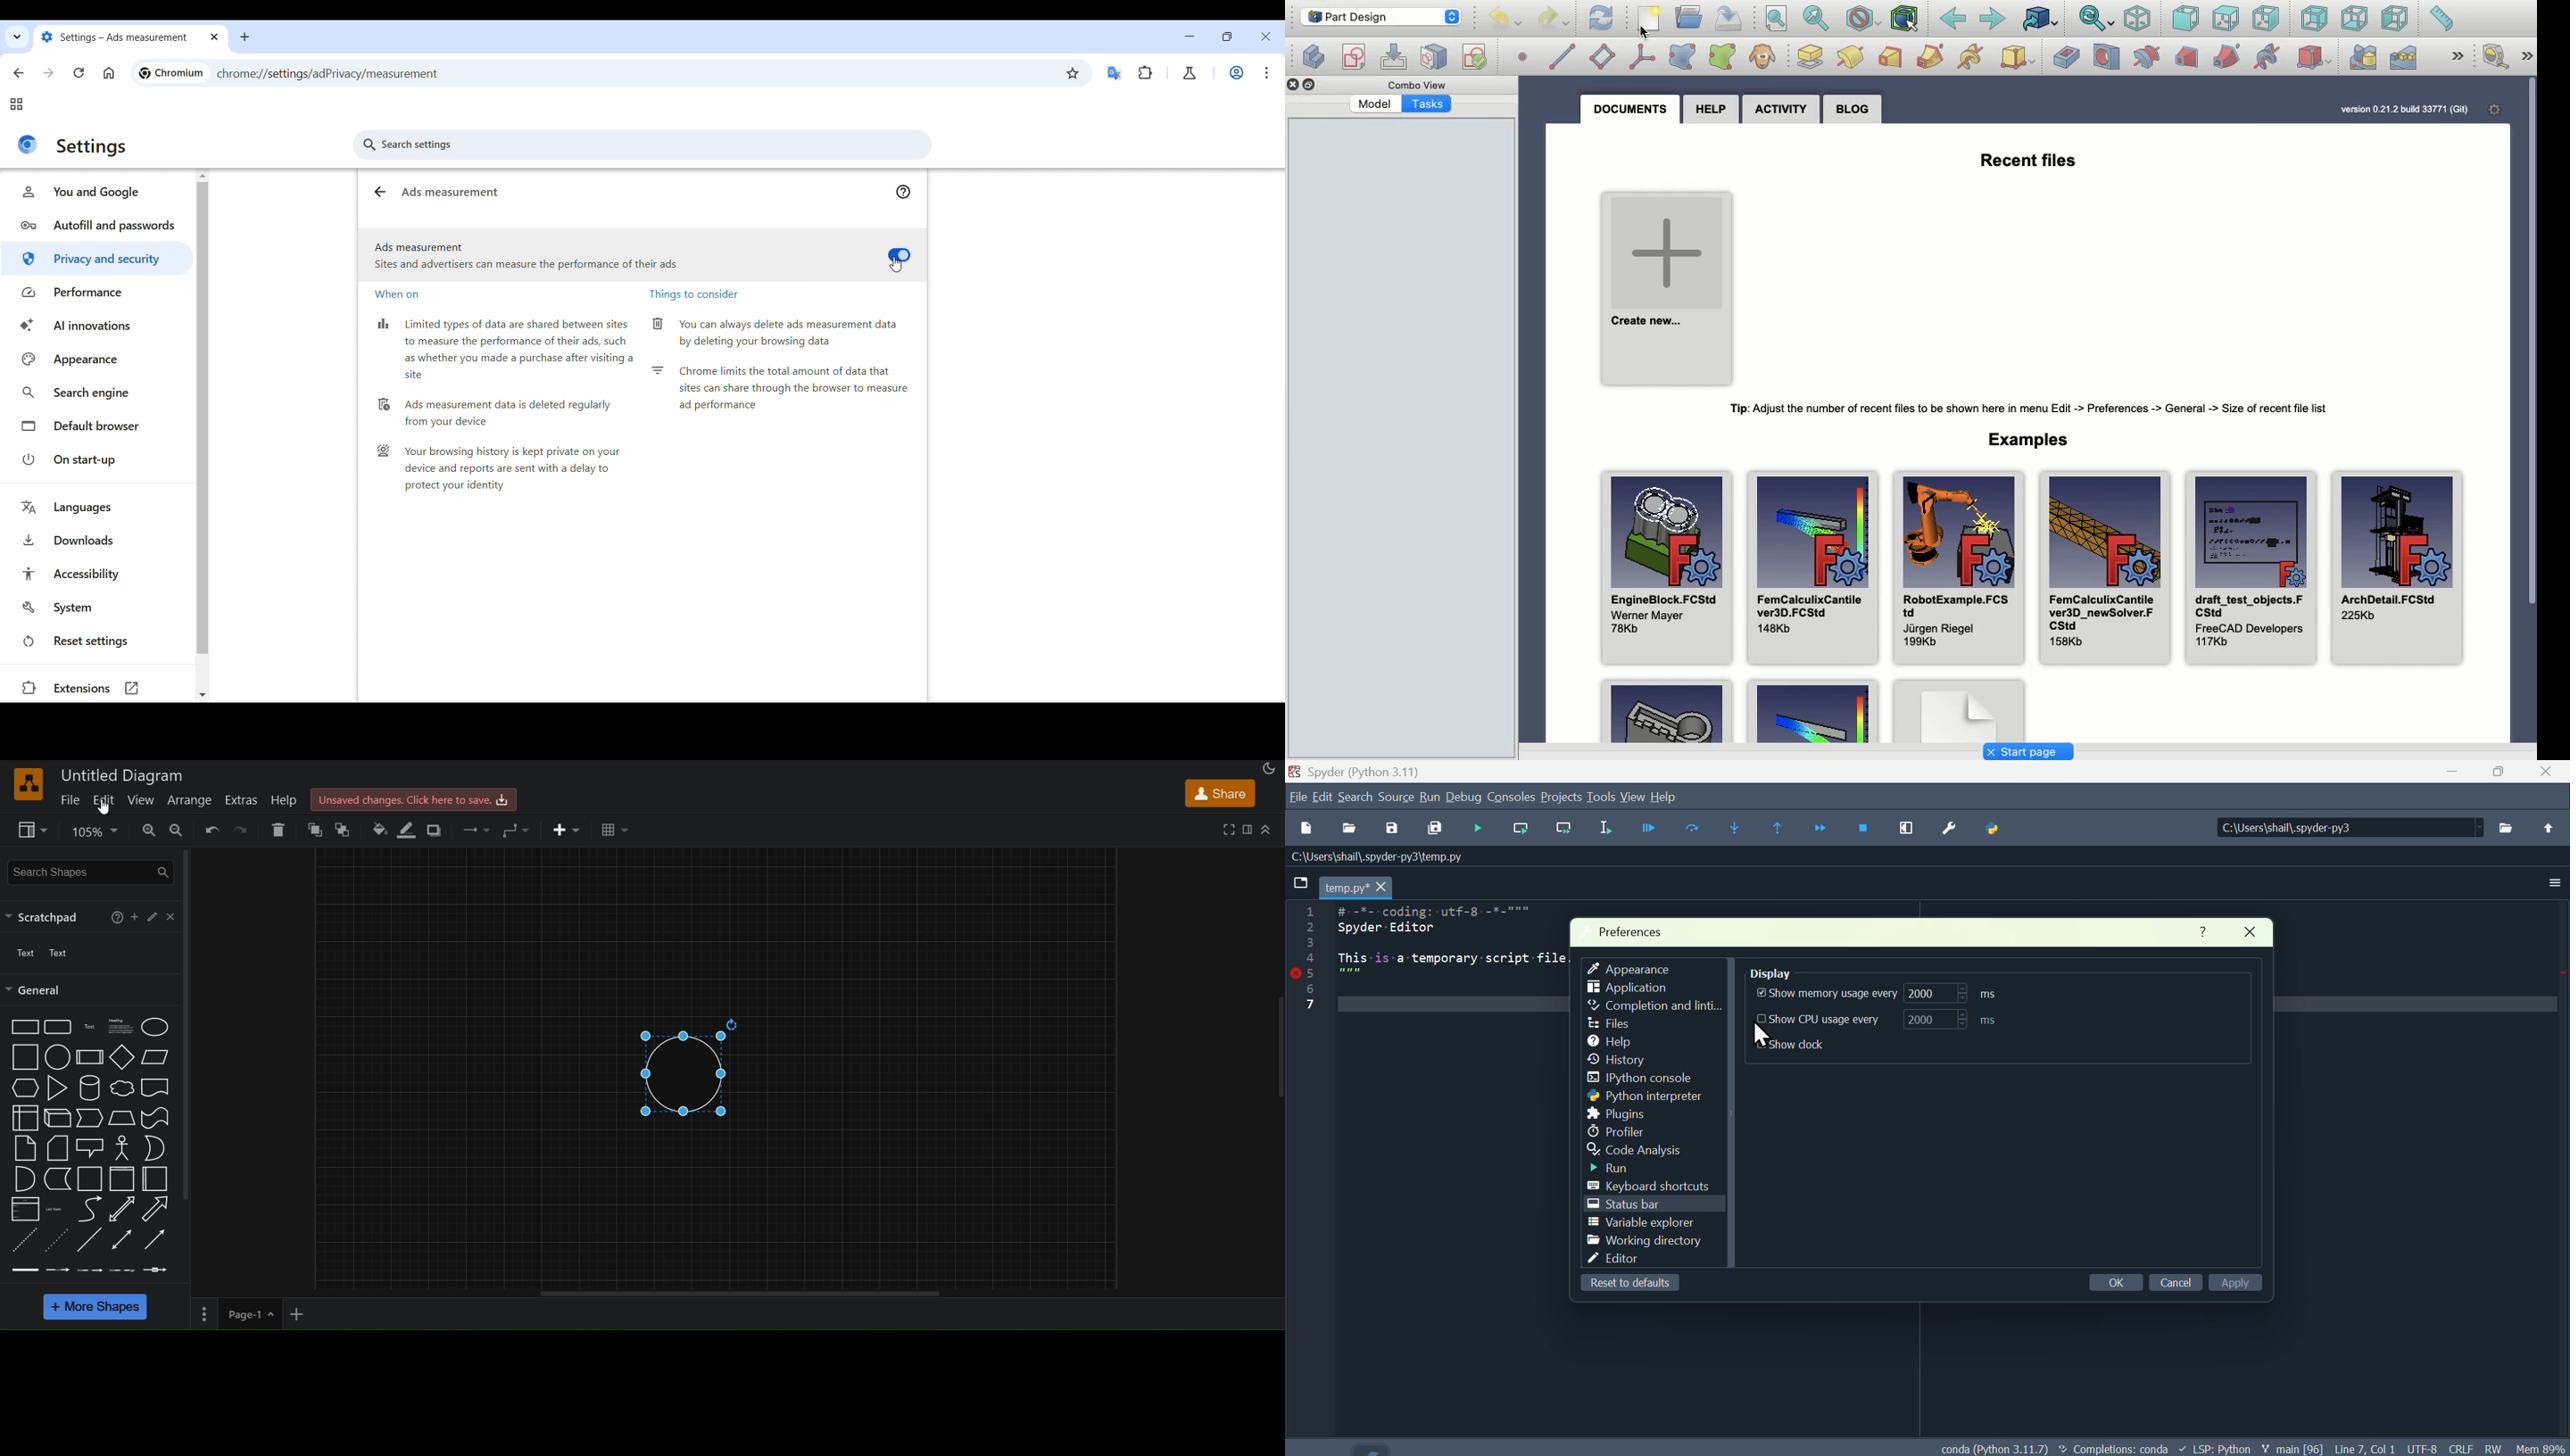 Image resolution: width=2576 pixels, height=1456 pixels. I want to click on RobotExample.FCStd Jürgen Regel 199Kb, so click(1957, 567).